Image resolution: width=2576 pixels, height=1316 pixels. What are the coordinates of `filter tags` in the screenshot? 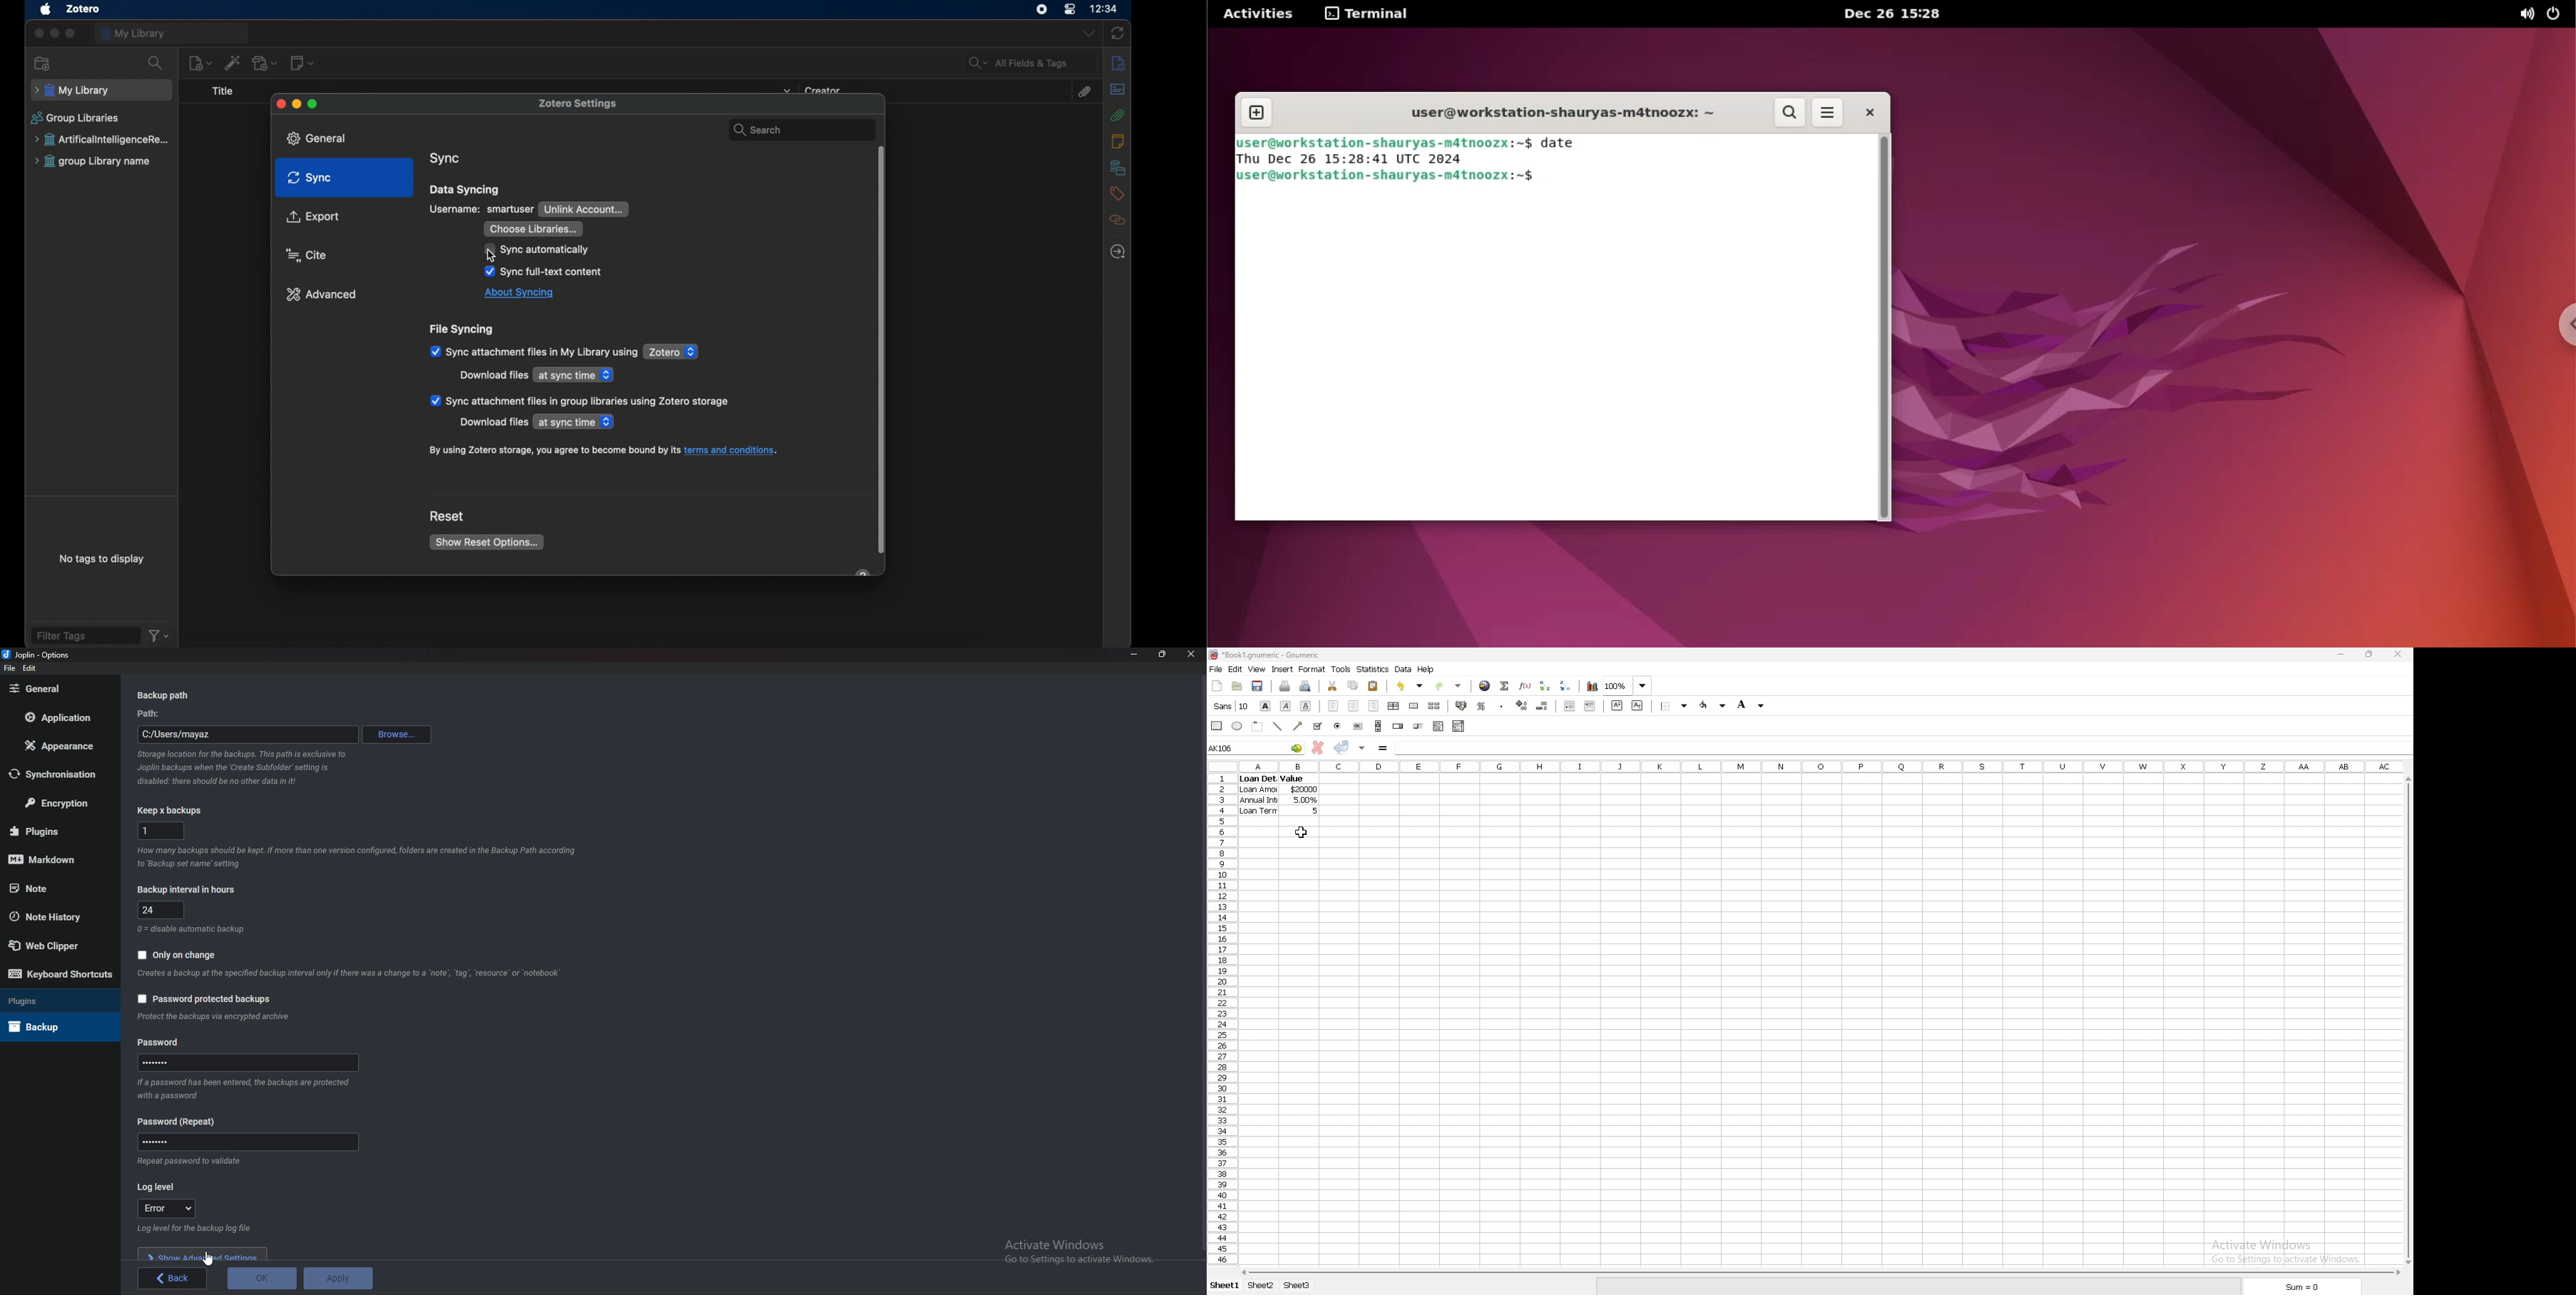 It's located at (85, 636).